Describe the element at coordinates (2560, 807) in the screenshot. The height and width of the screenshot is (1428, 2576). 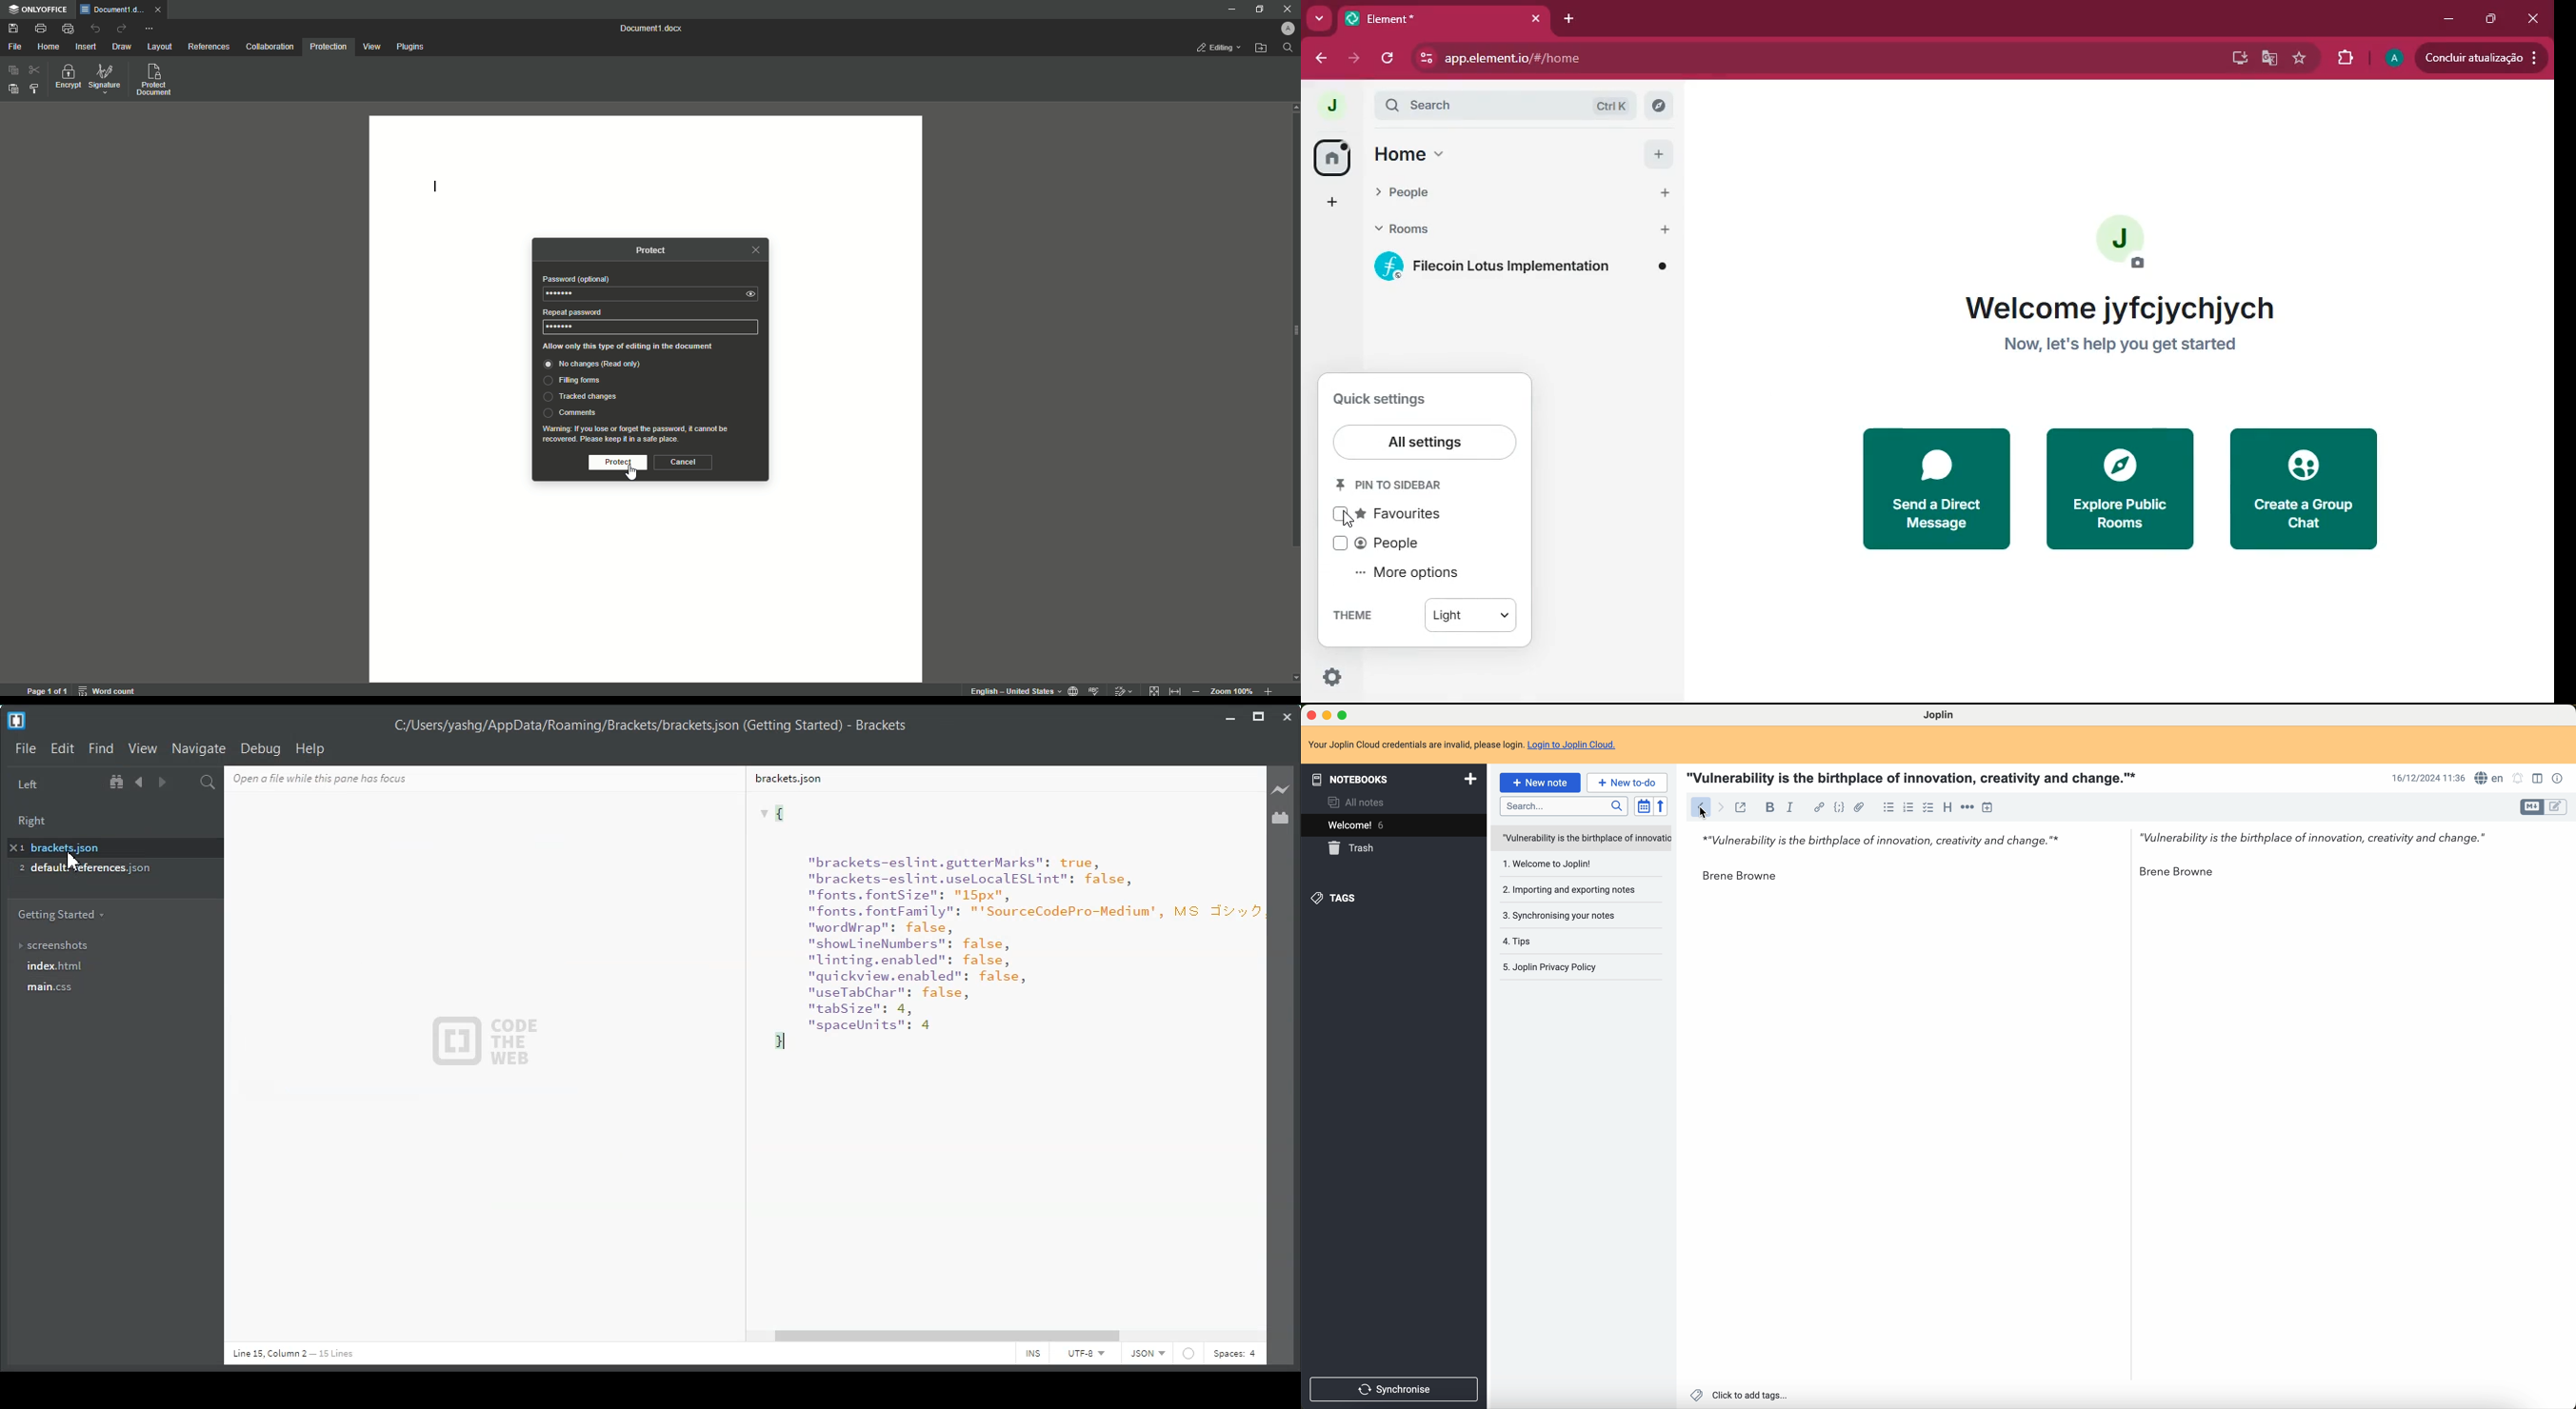
I see `toggle editor` at that location.